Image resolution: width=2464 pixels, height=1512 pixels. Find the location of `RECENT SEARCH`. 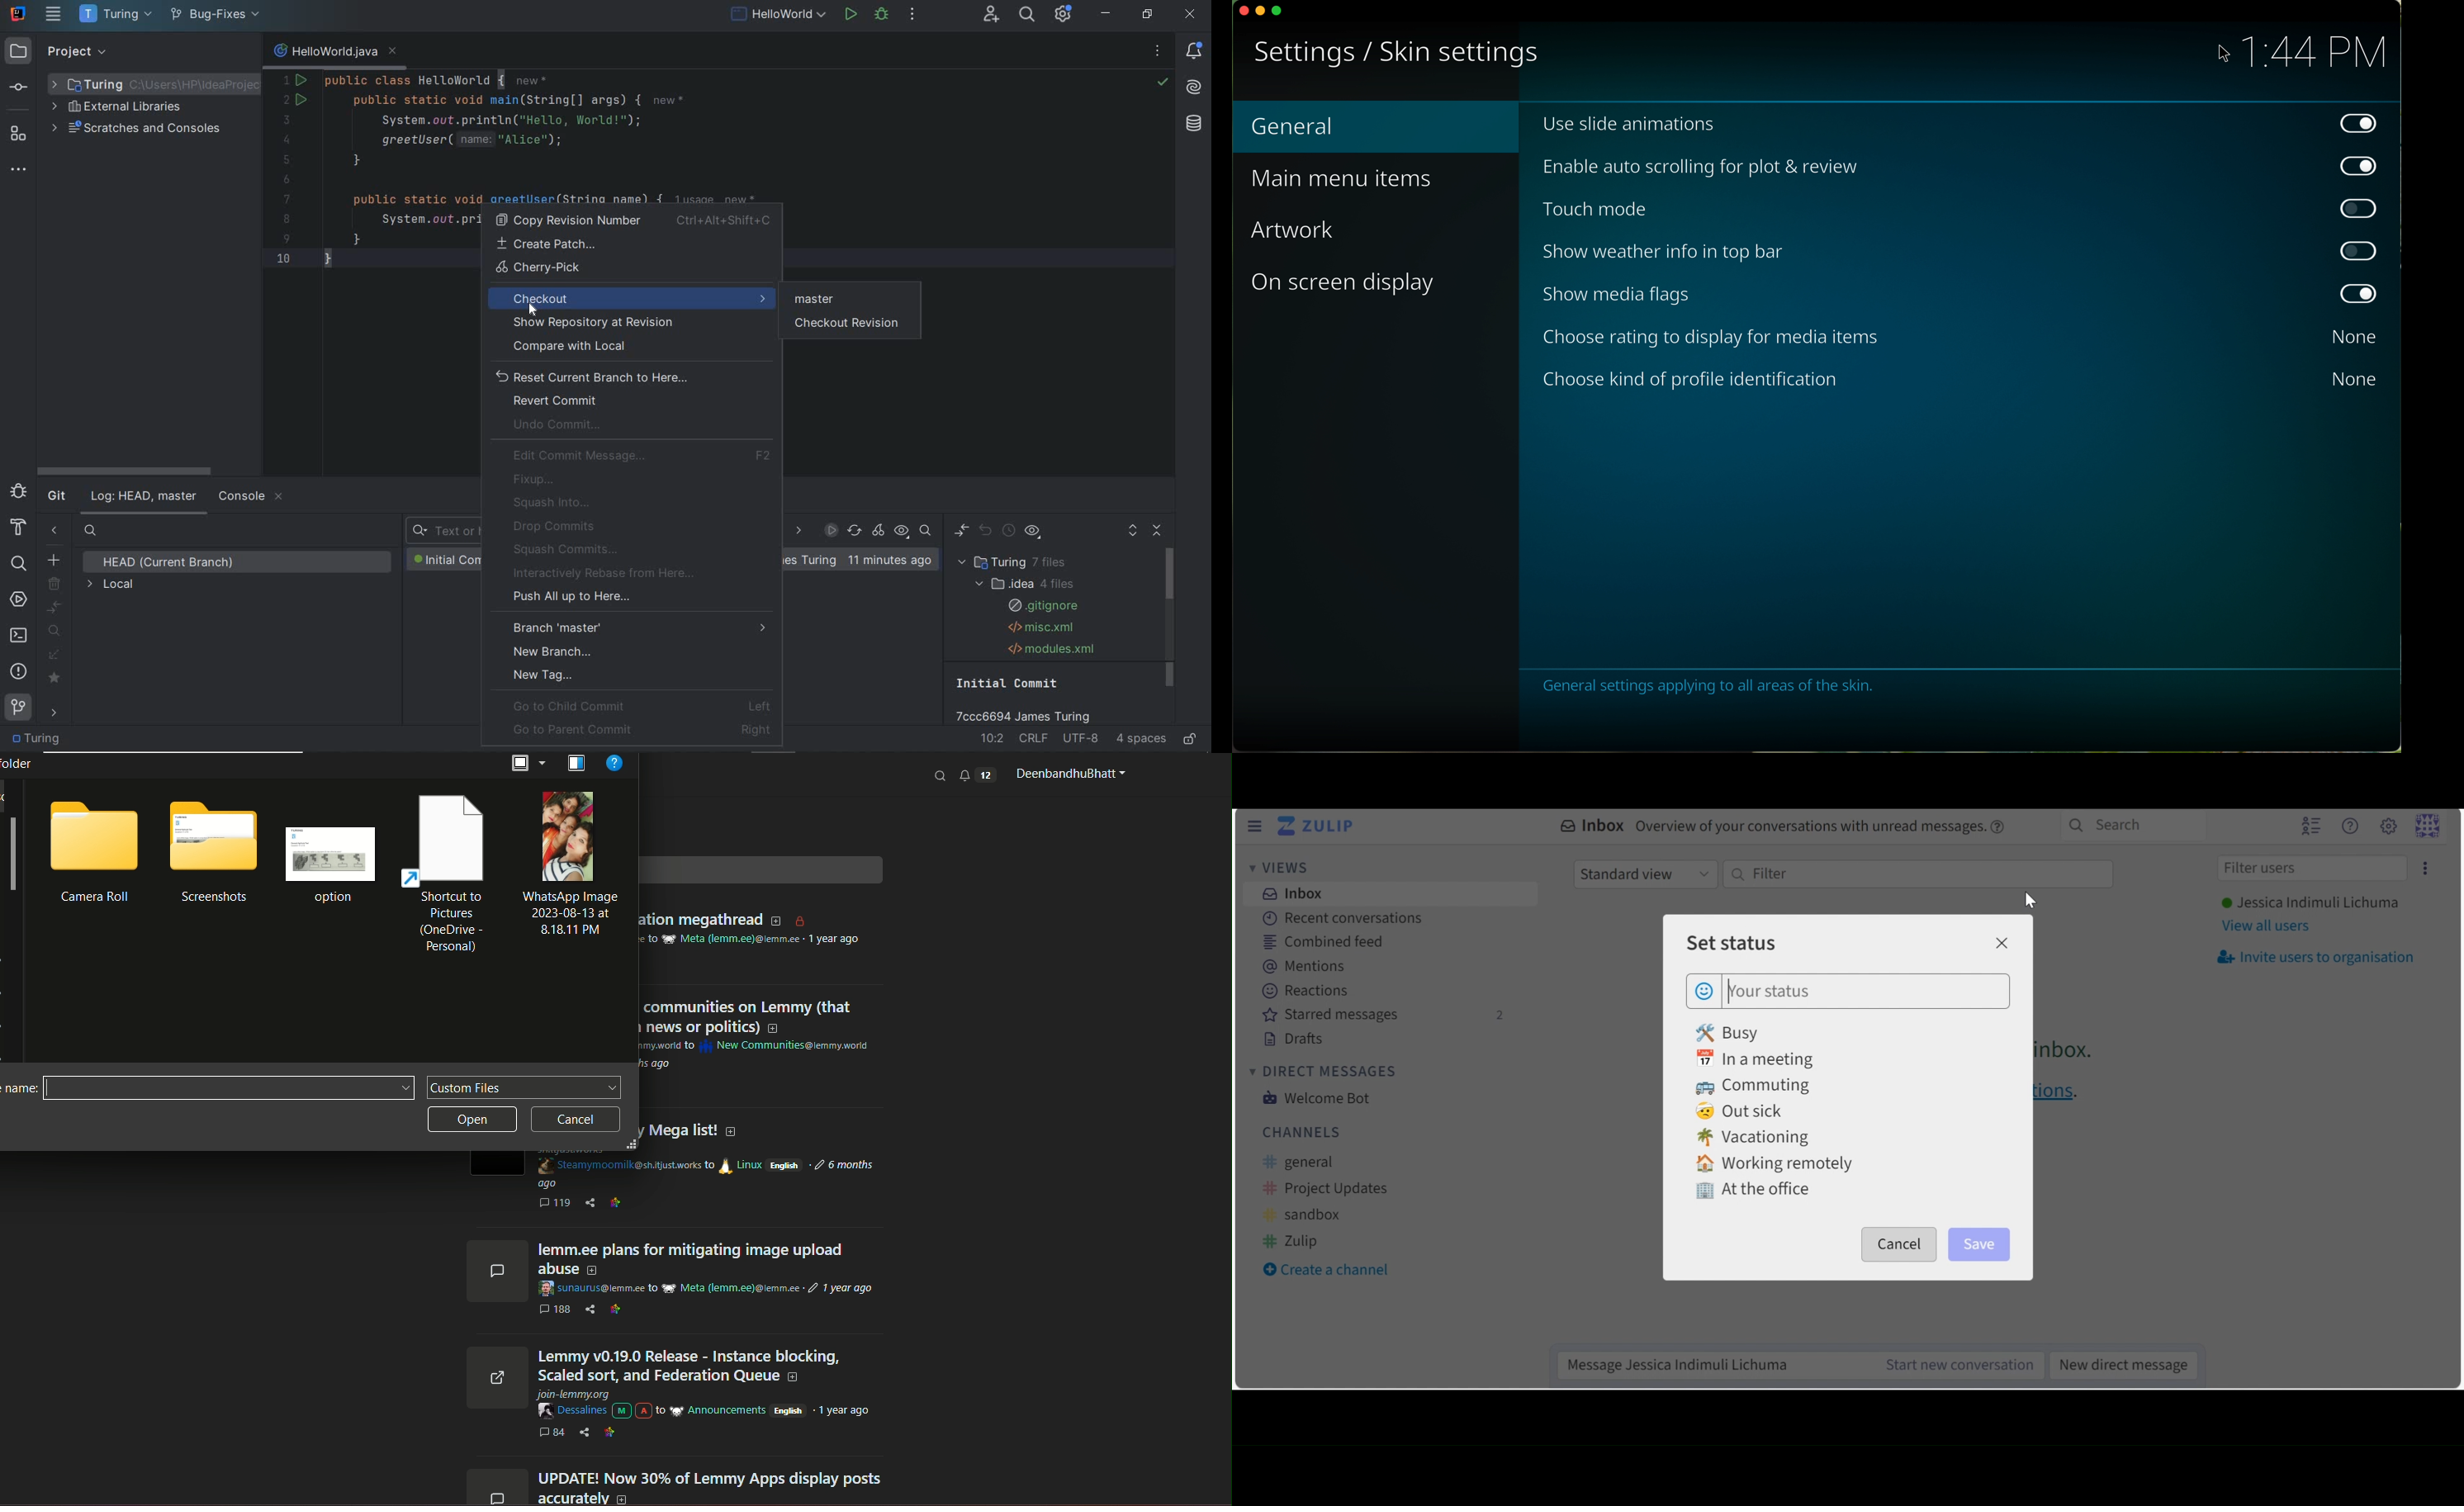

RECENT SEARCH is located at coordinates (442, 532).